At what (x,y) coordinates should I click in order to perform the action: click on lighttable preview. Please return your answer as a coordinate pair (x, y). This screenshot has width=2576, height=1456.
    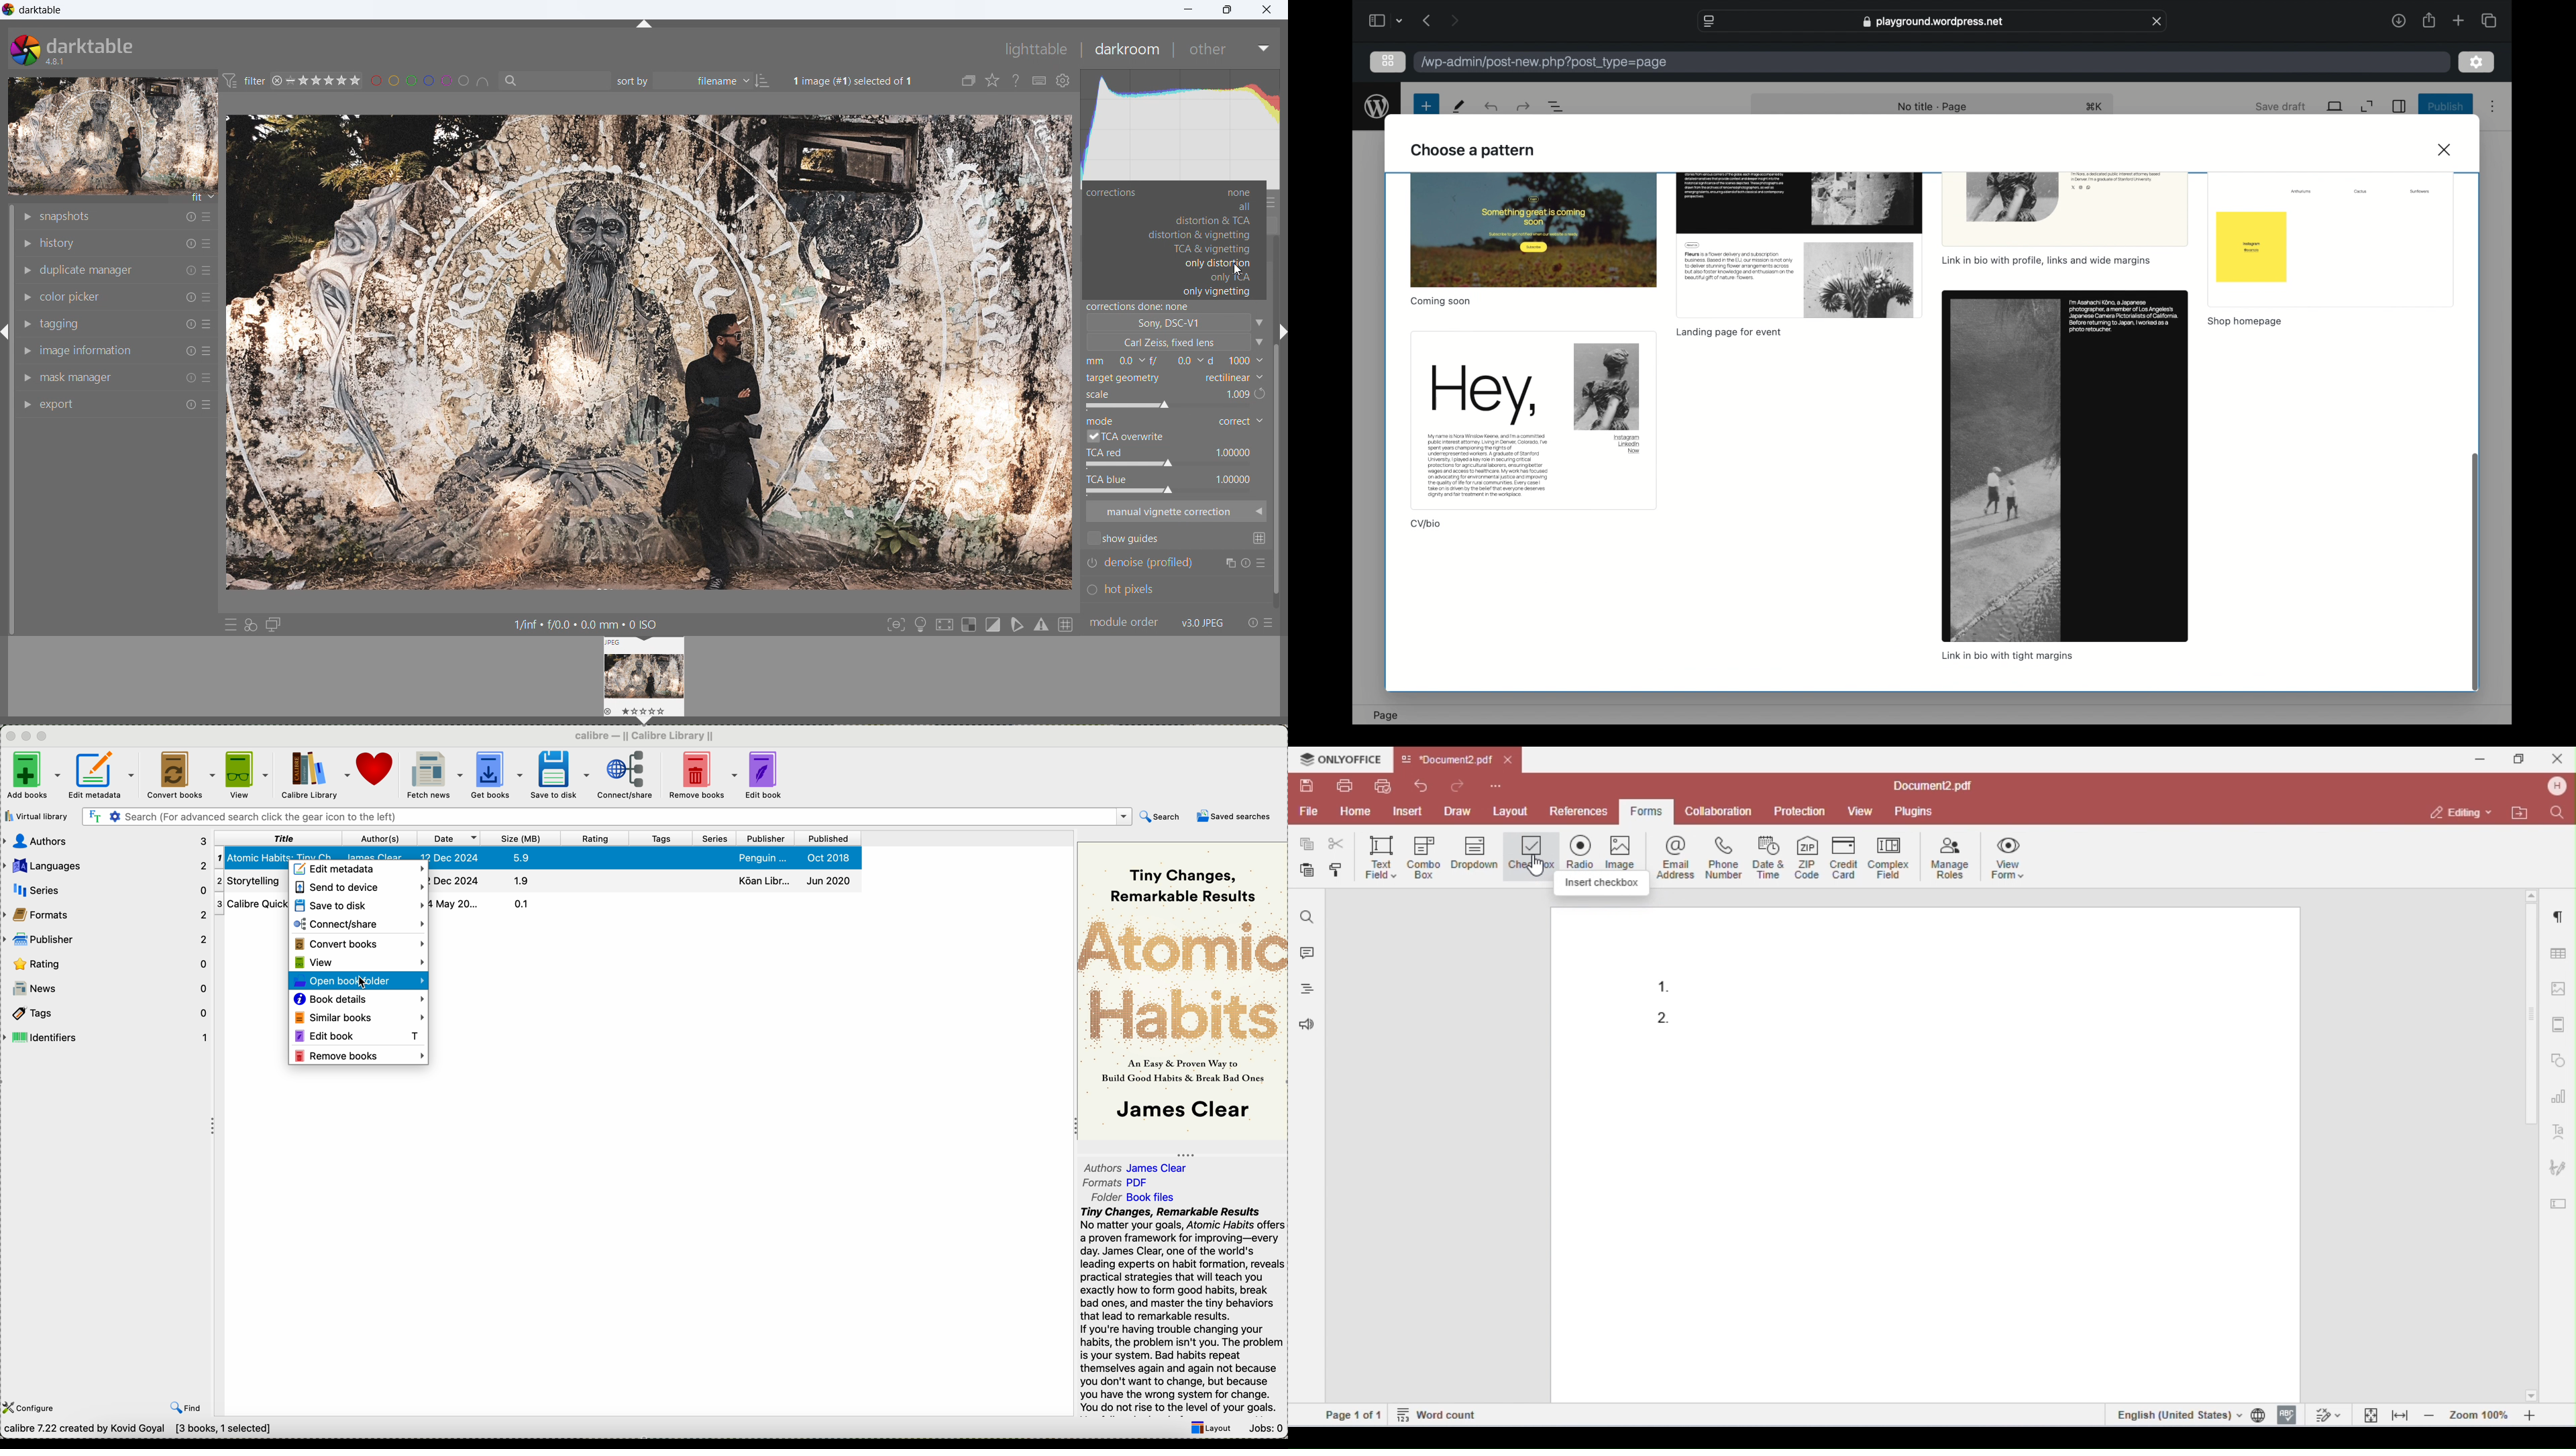
    Looking at the image, I should click on (643, 677).